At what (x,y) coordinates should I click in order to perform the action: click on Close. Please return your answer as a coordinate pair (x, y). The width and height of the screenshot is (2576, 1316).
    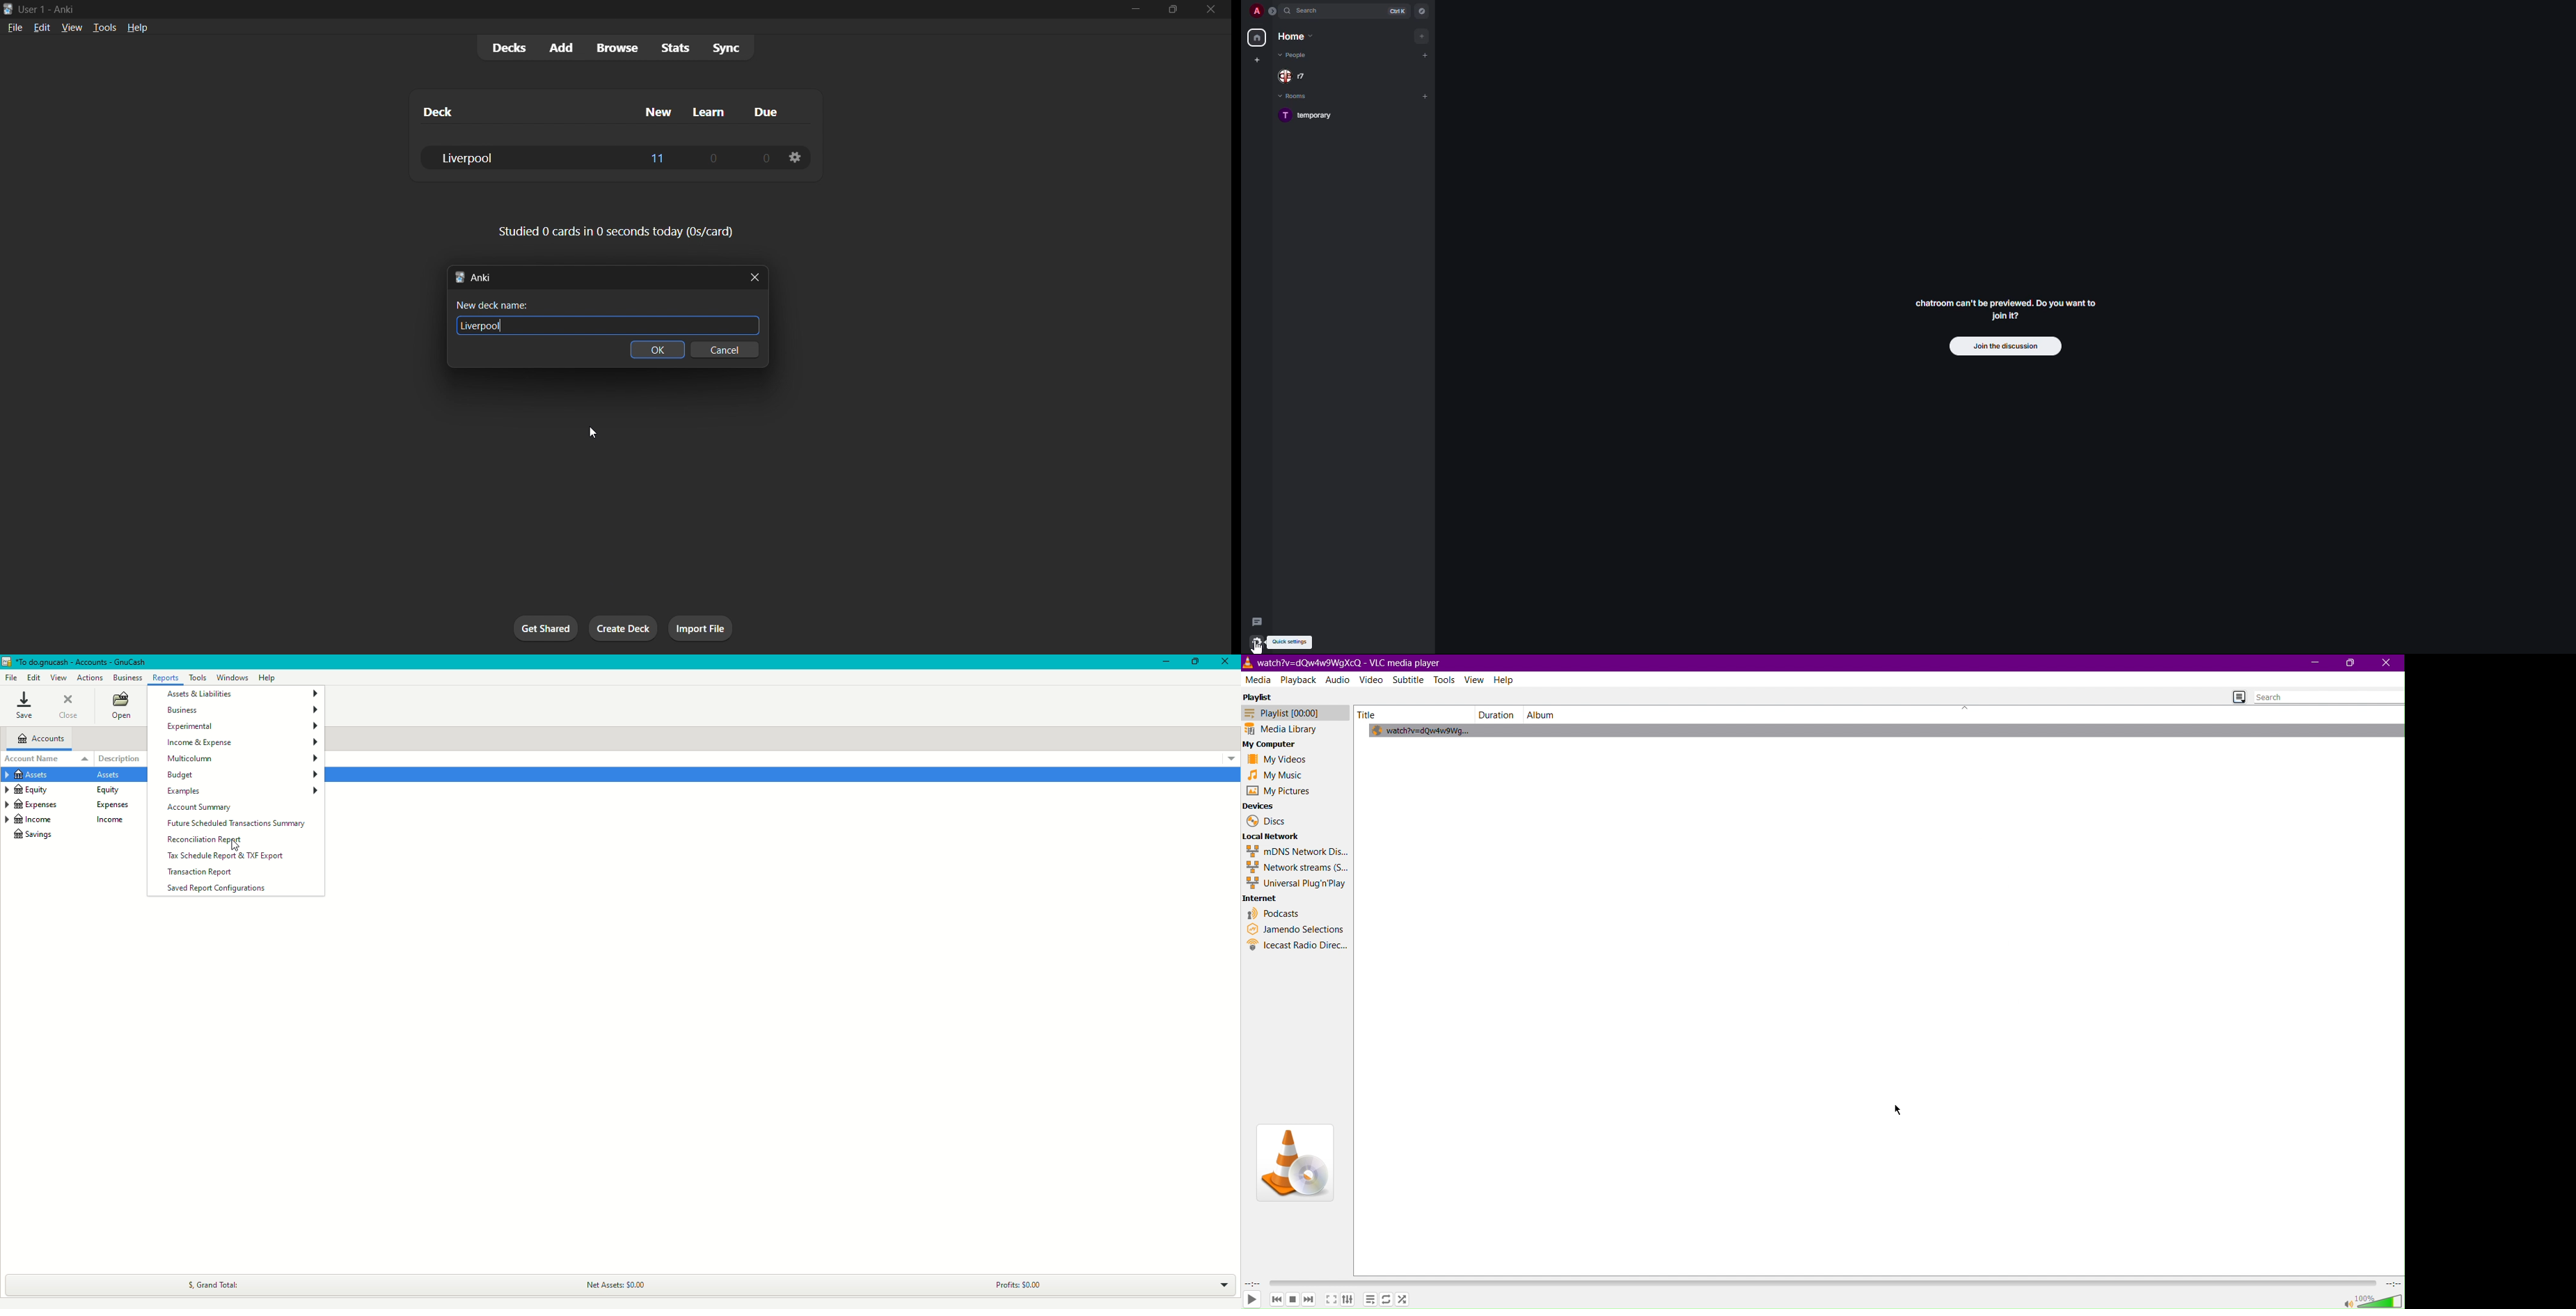
    Looking at the image, I should click on (2387, 663).